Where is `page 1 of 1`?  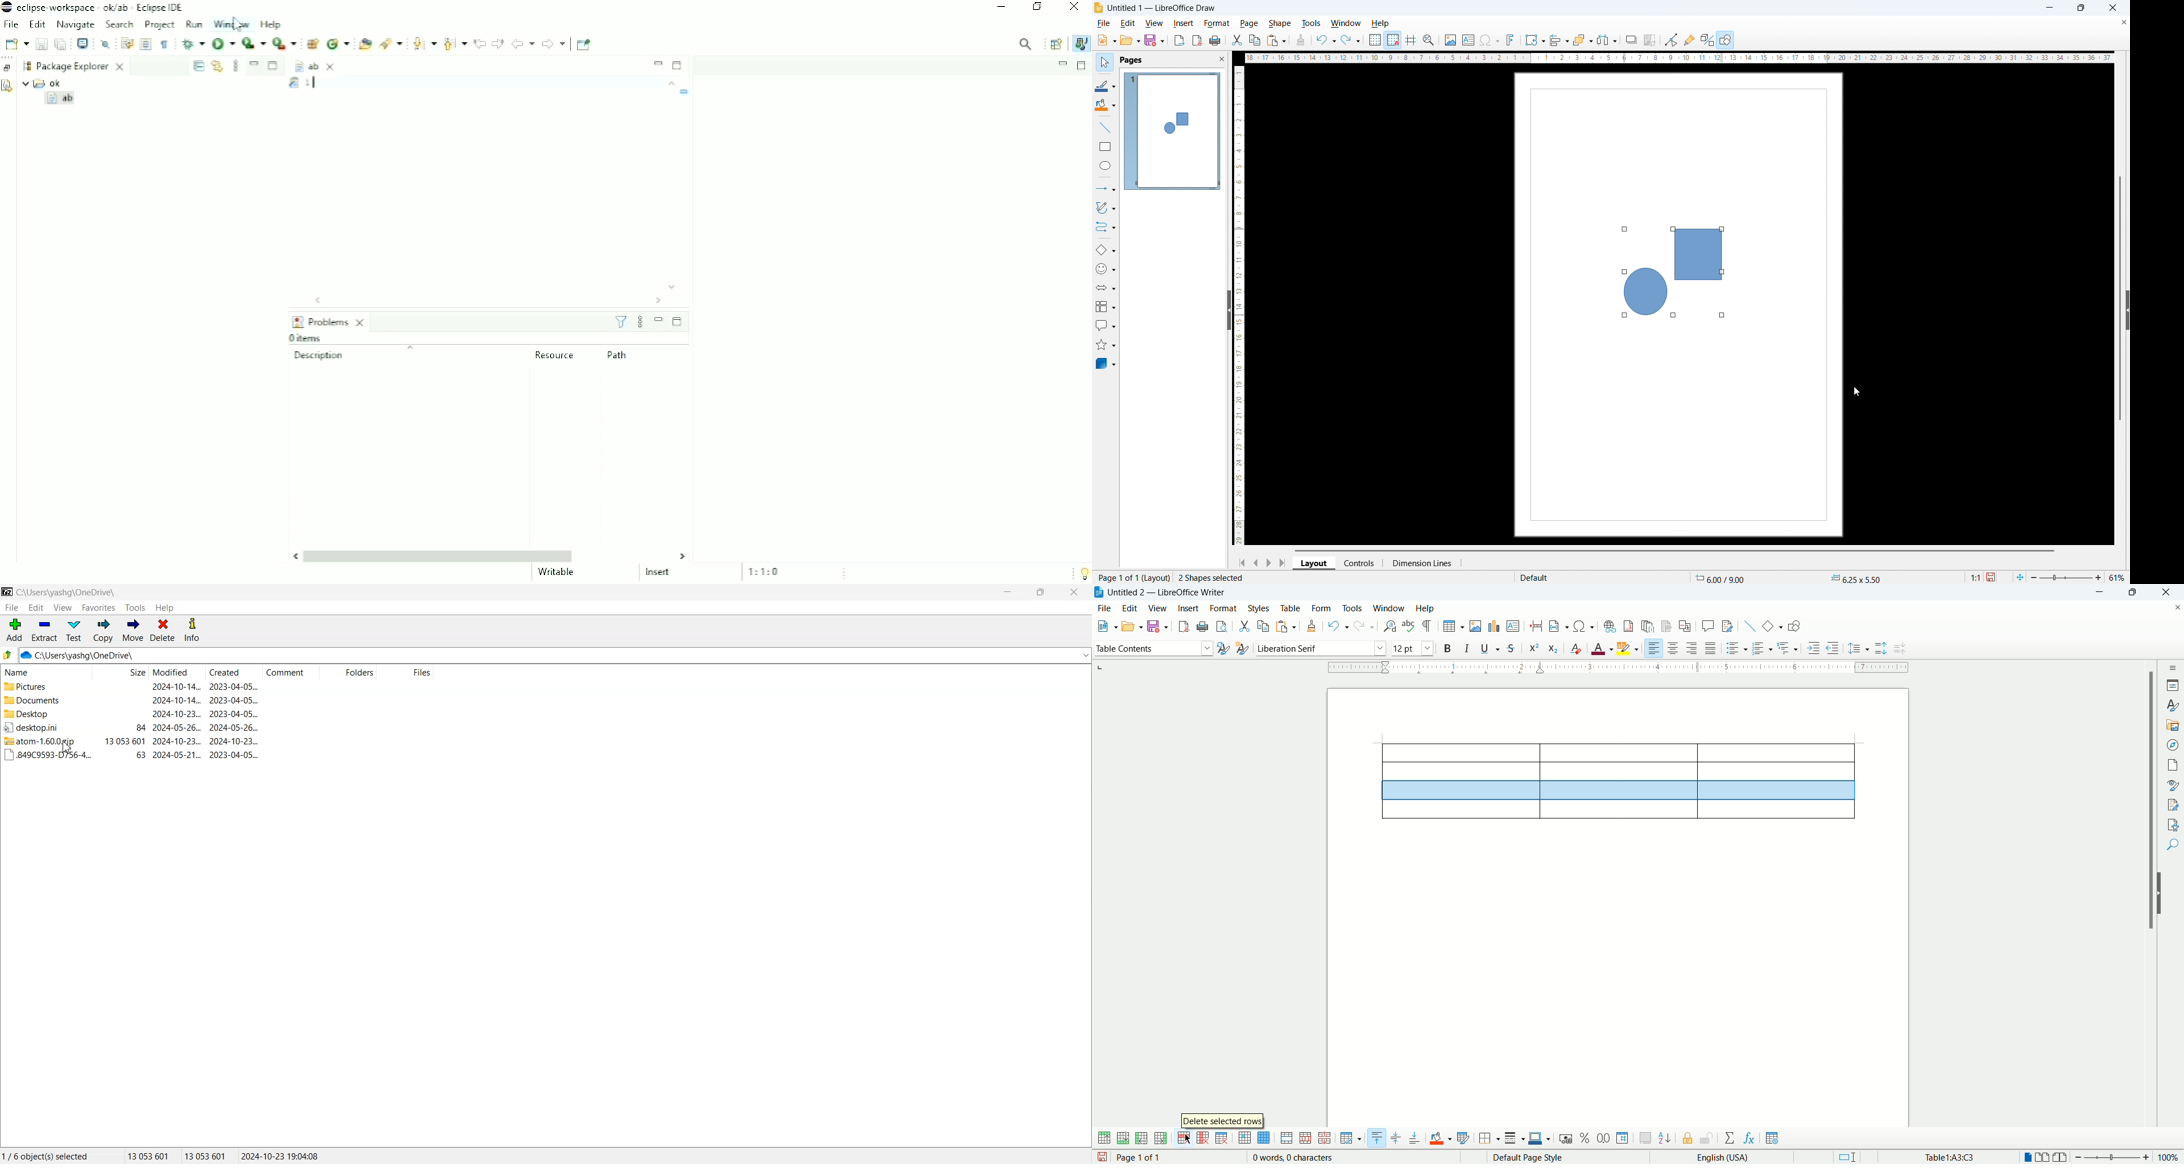 page 1 of 1 is located at coordinates (1145, 1157).